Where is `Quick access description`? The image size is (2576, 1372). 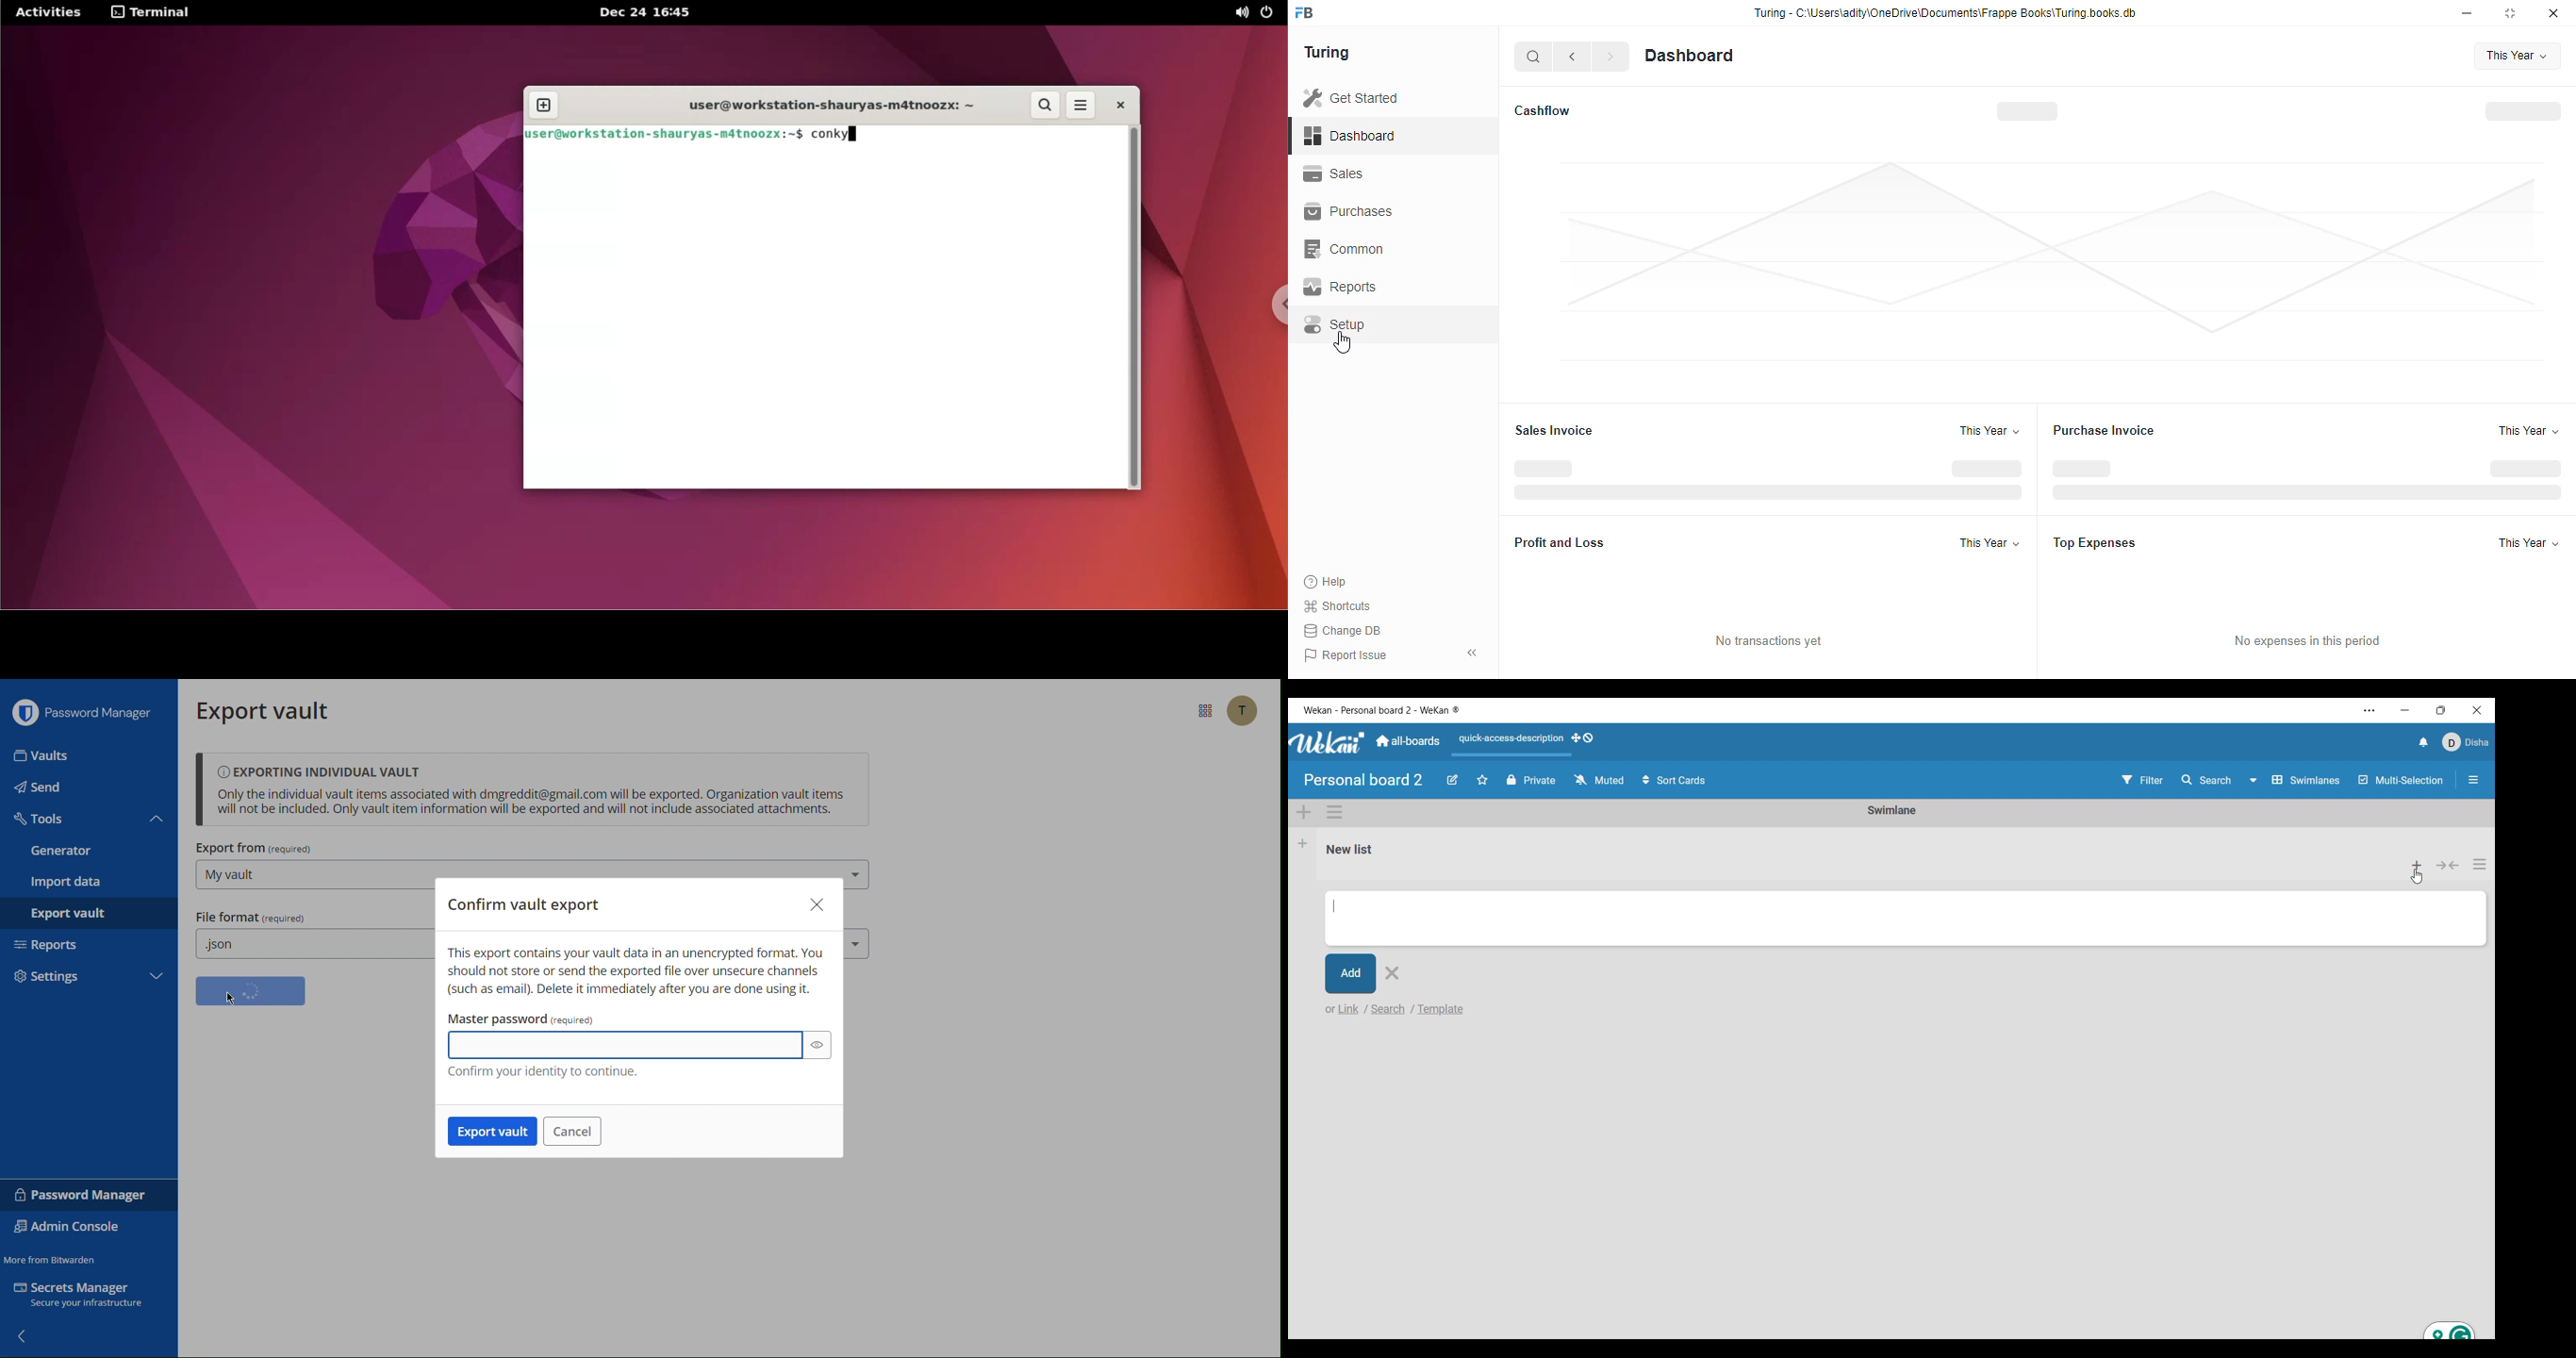
Quick access description is located at coordinates (1509, 744).